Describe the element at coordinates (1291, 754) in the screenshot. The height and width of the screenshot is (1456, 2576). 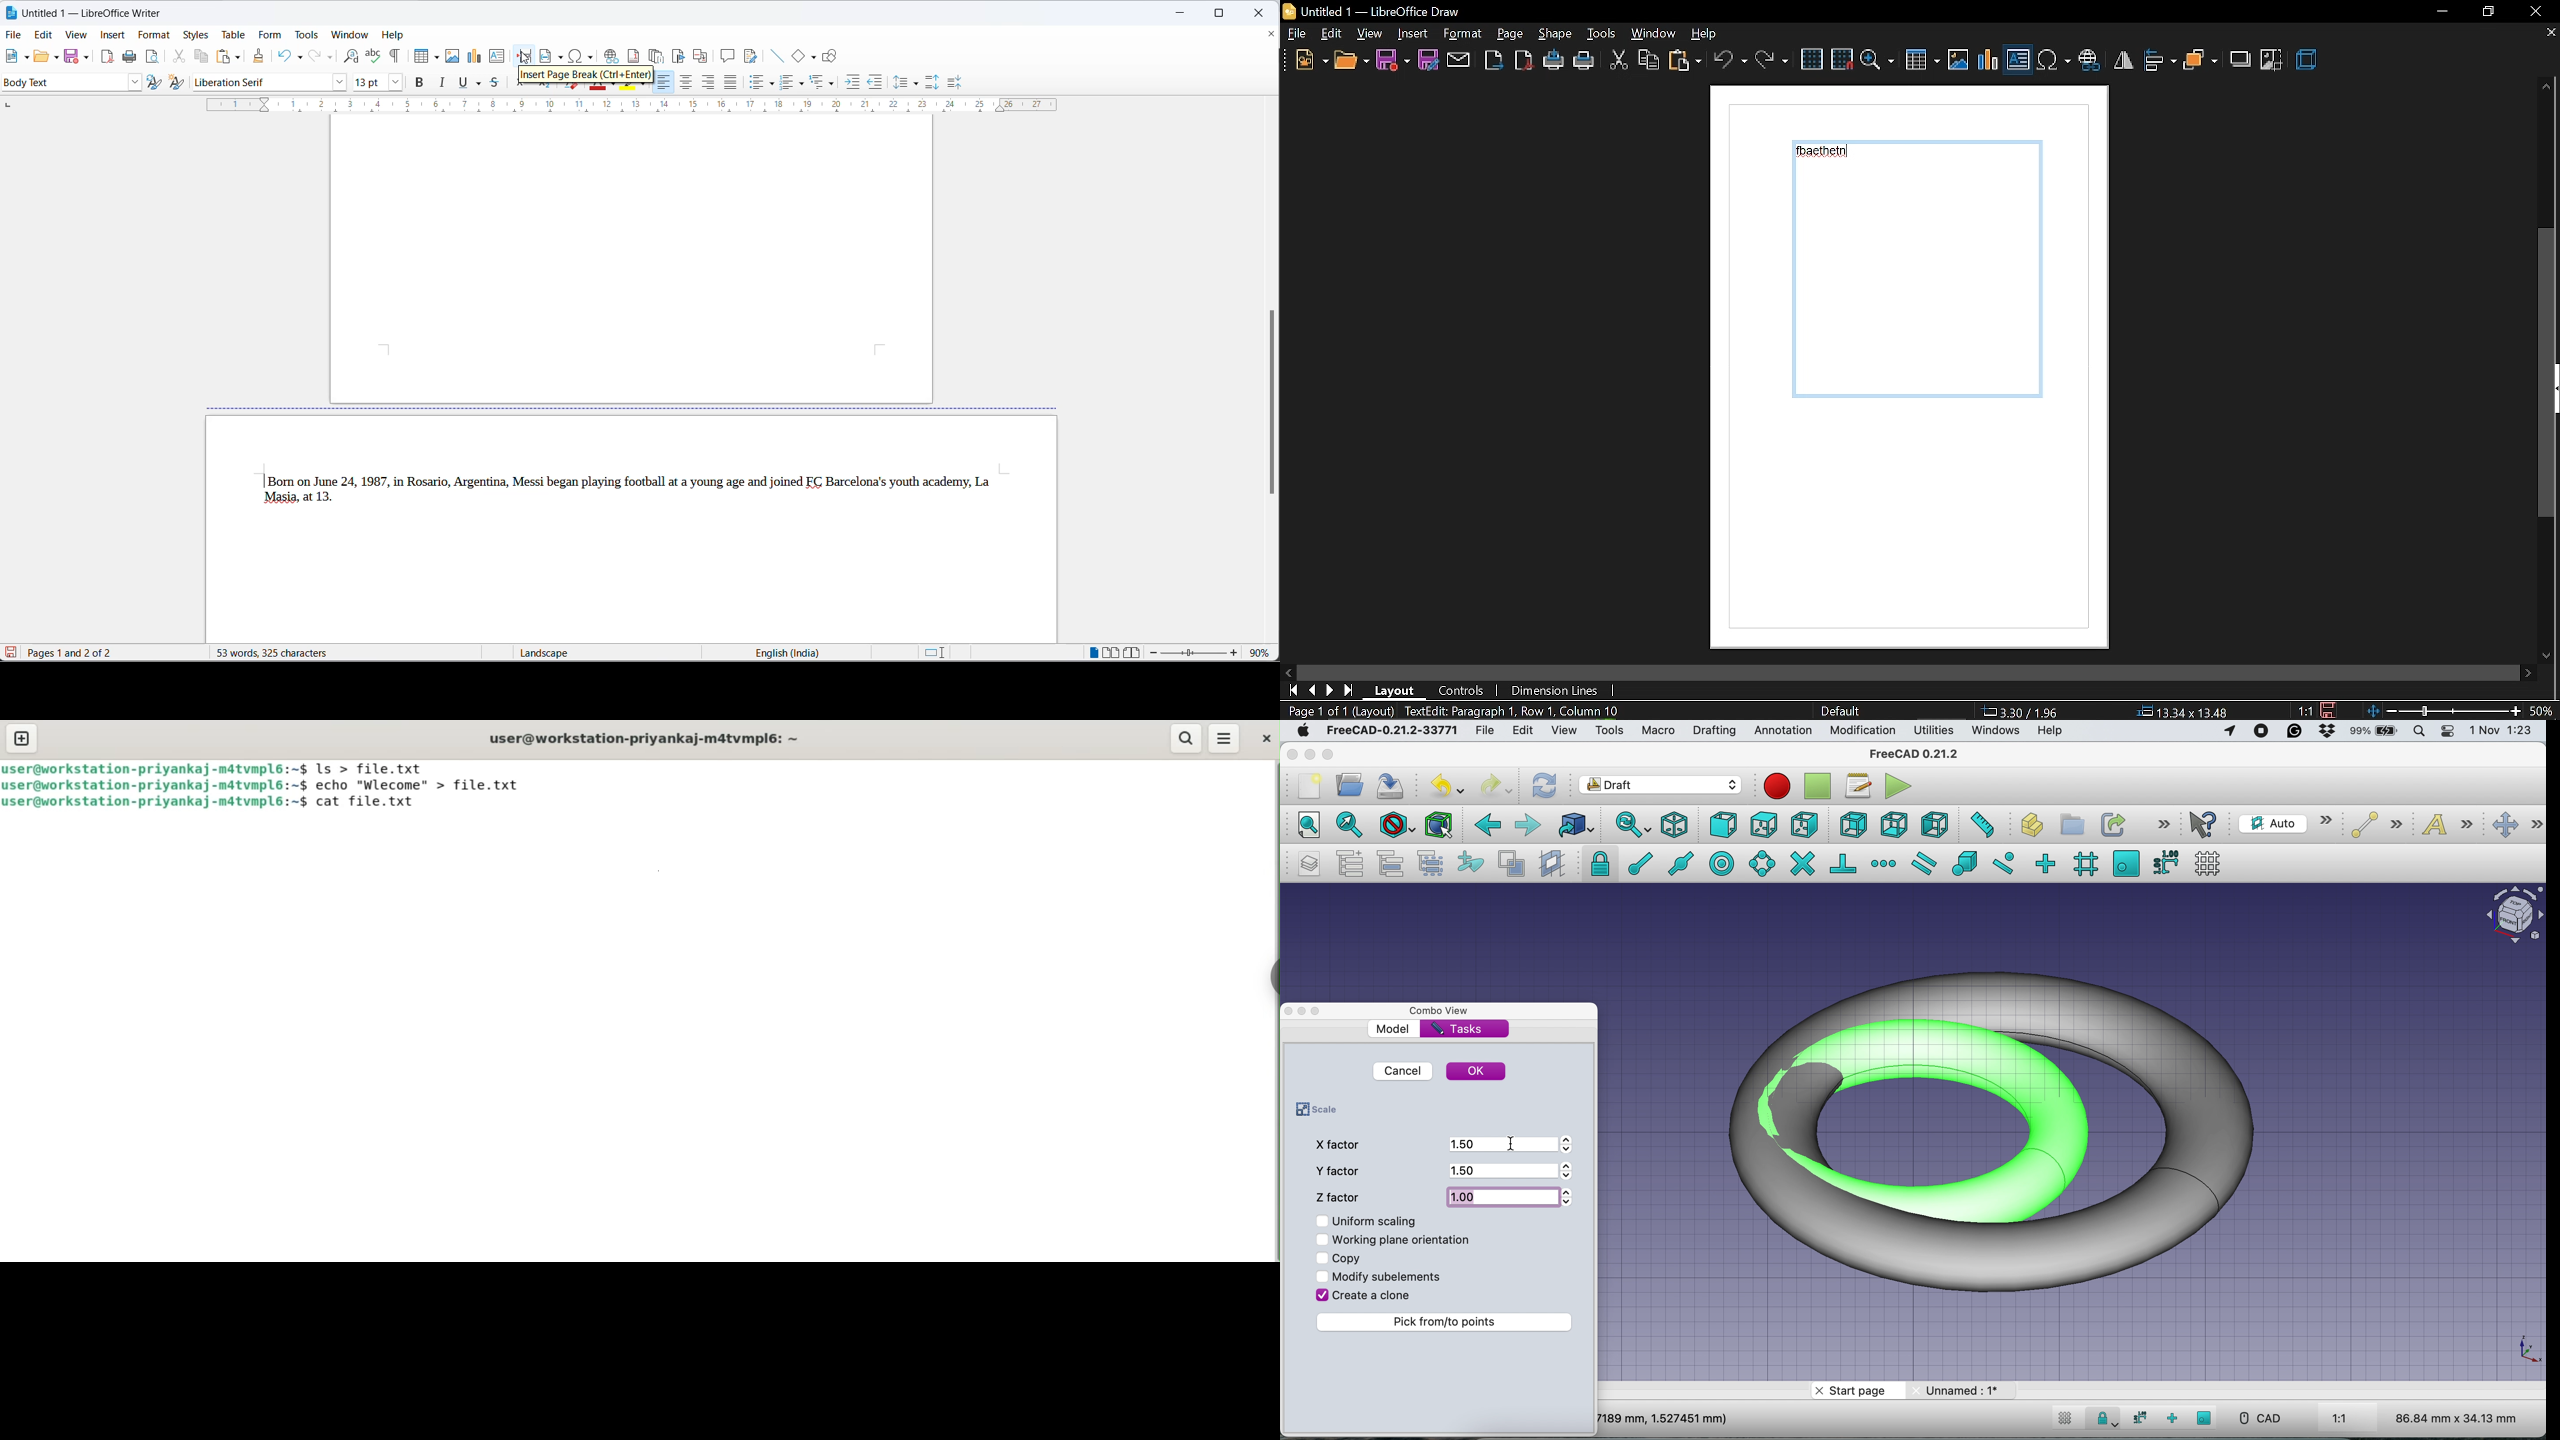
I see `close` at that location.